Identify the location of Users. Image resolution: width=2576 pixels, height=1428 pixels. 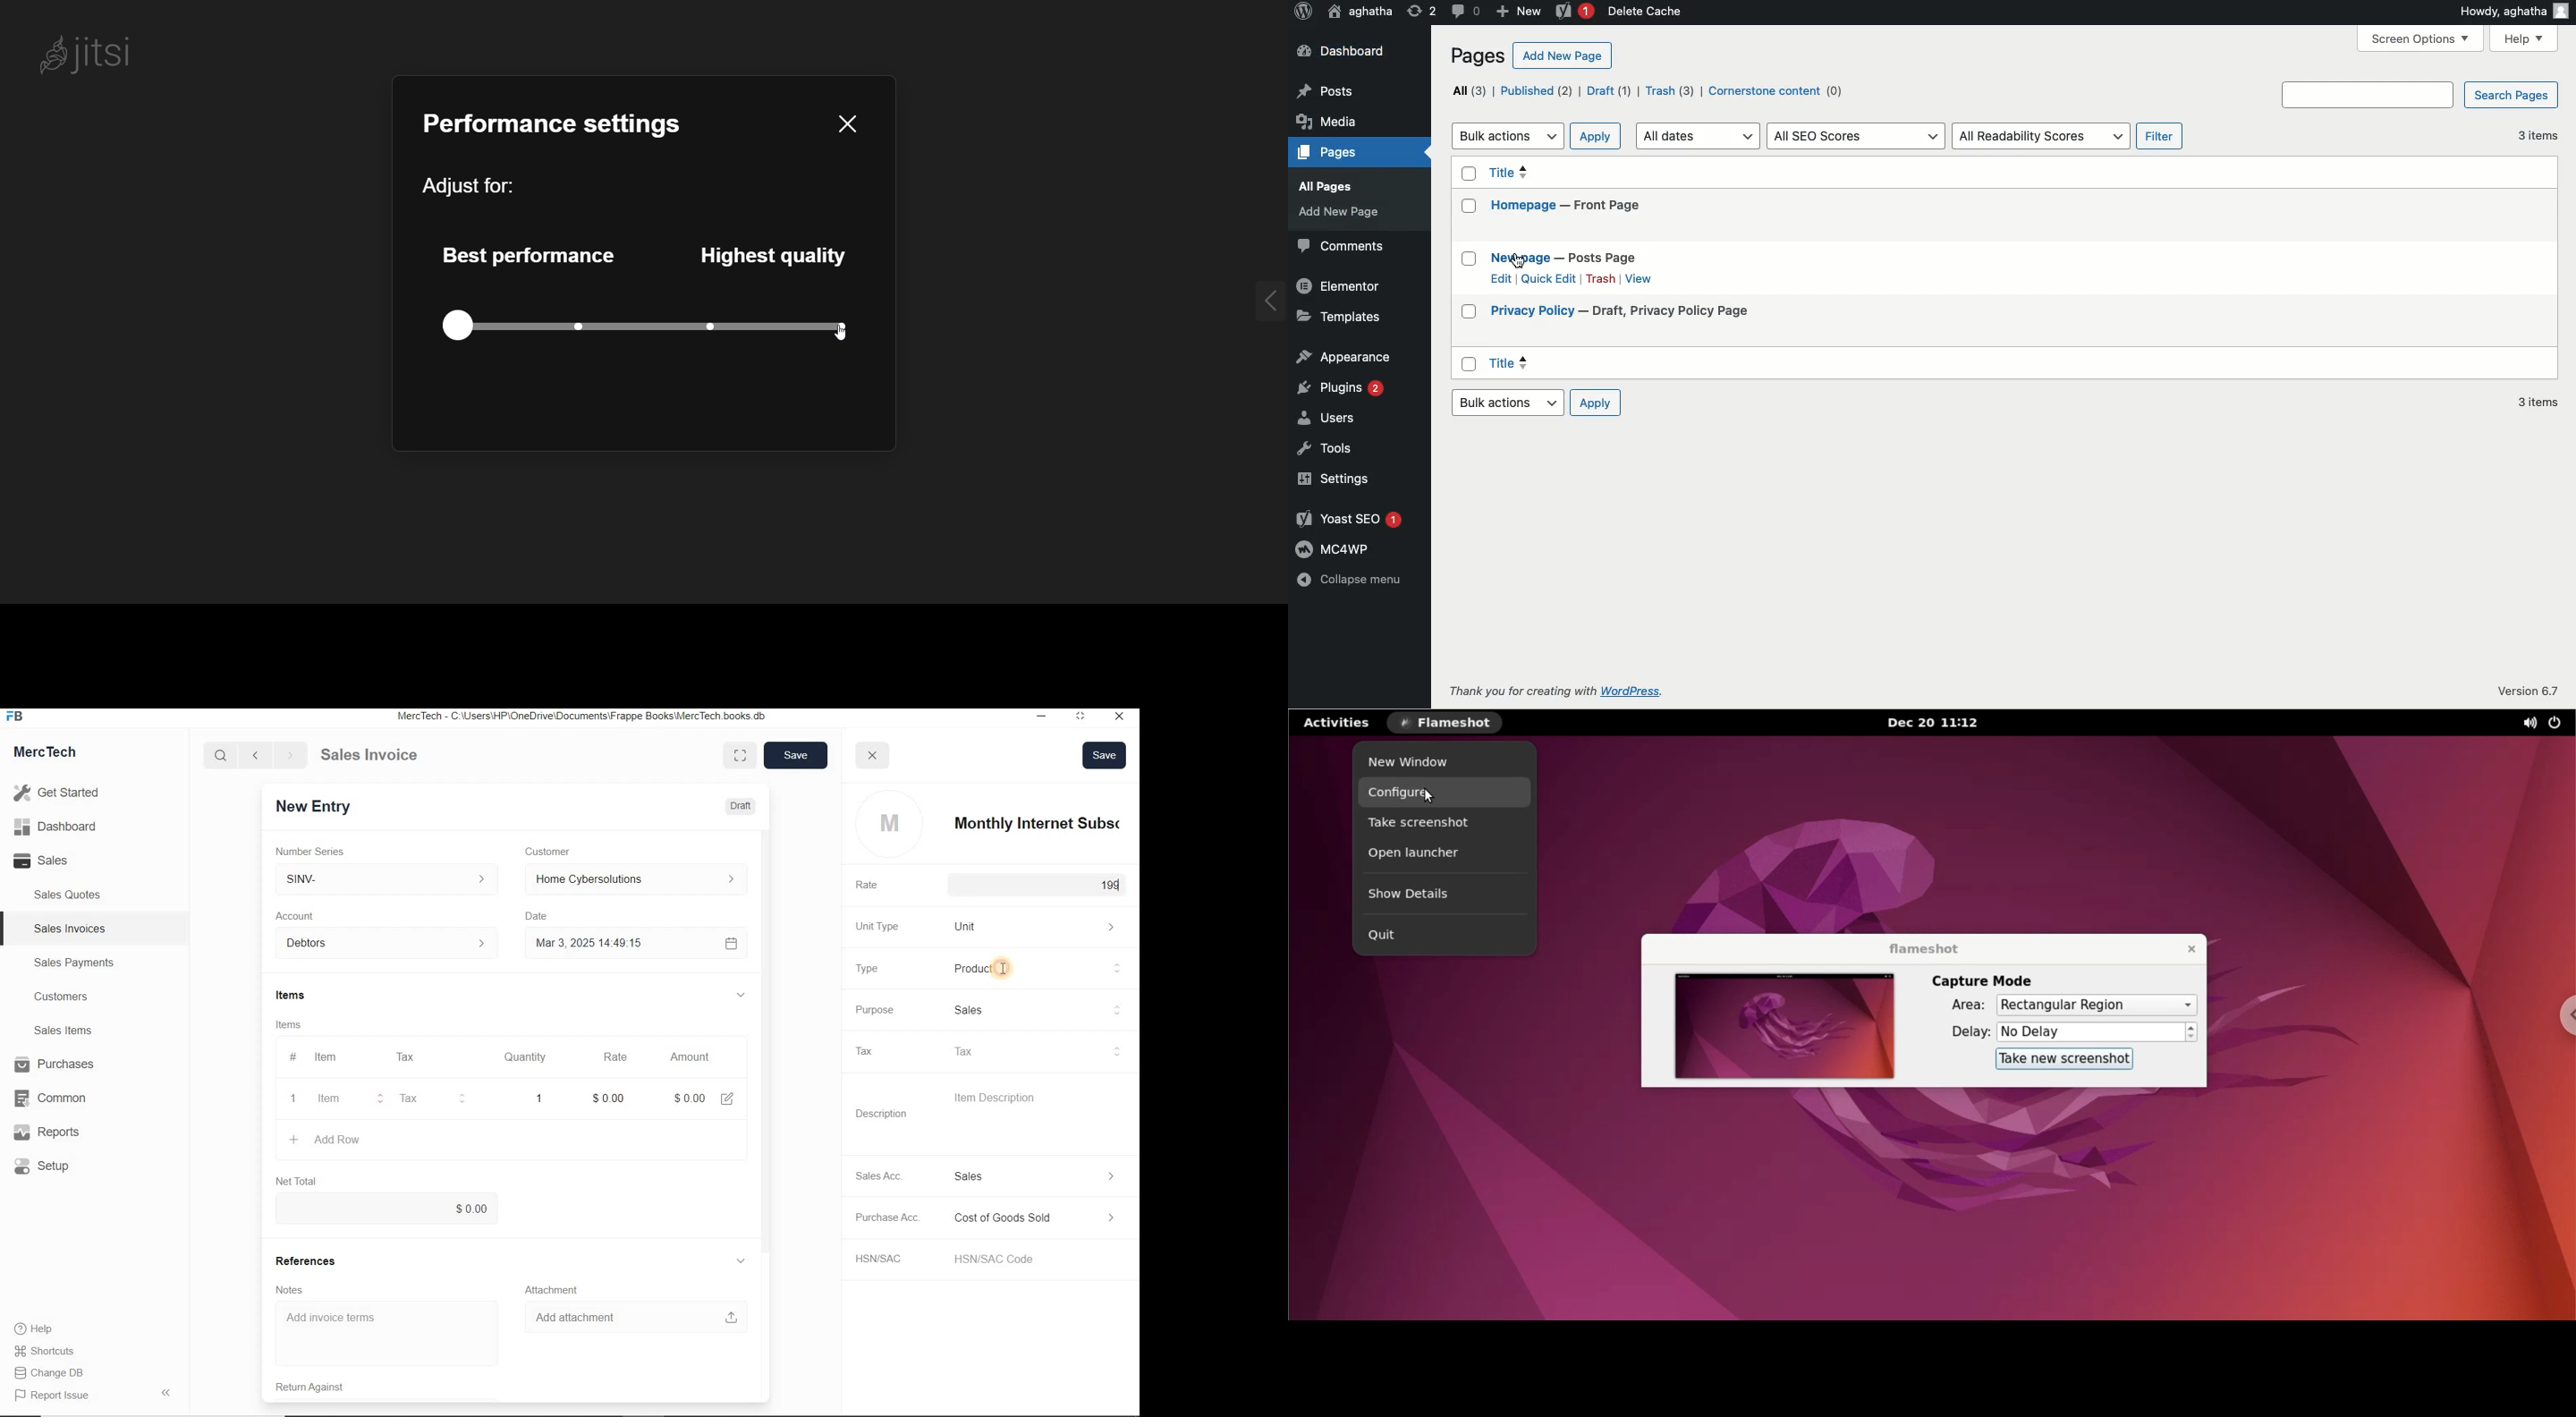
(1327, 417).